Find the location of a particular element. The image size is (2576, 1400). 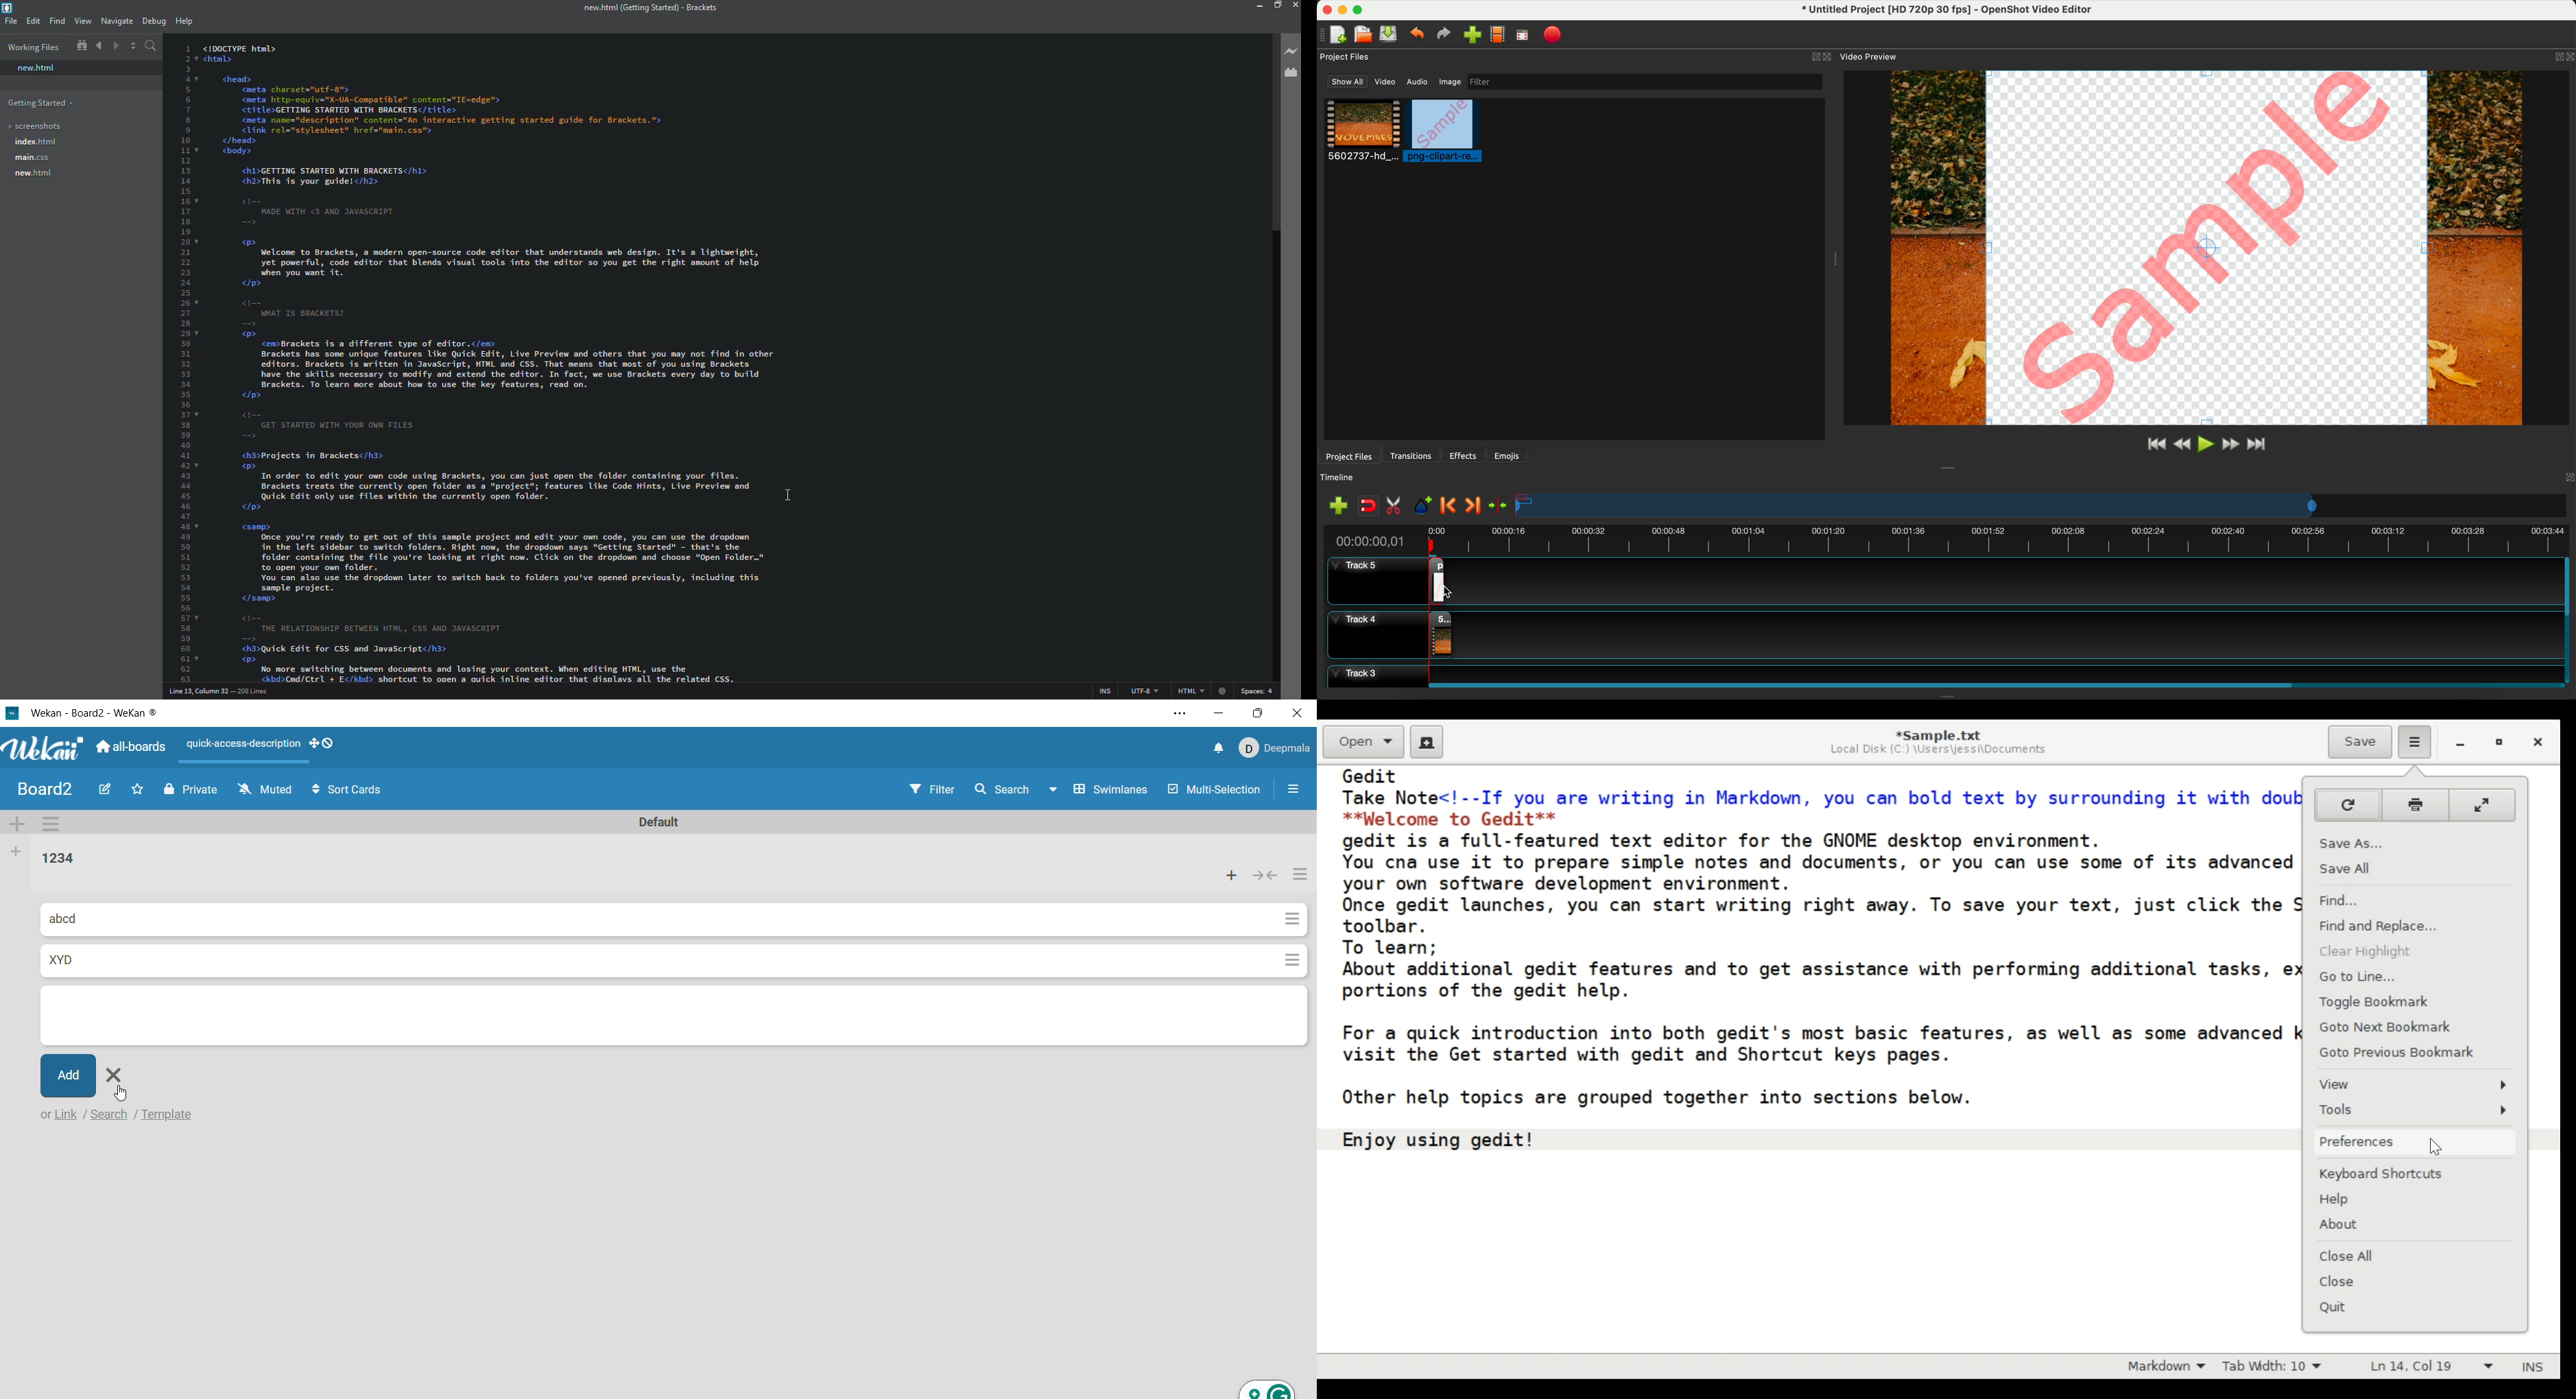

Close All is located at coordinates (2413, 1255).